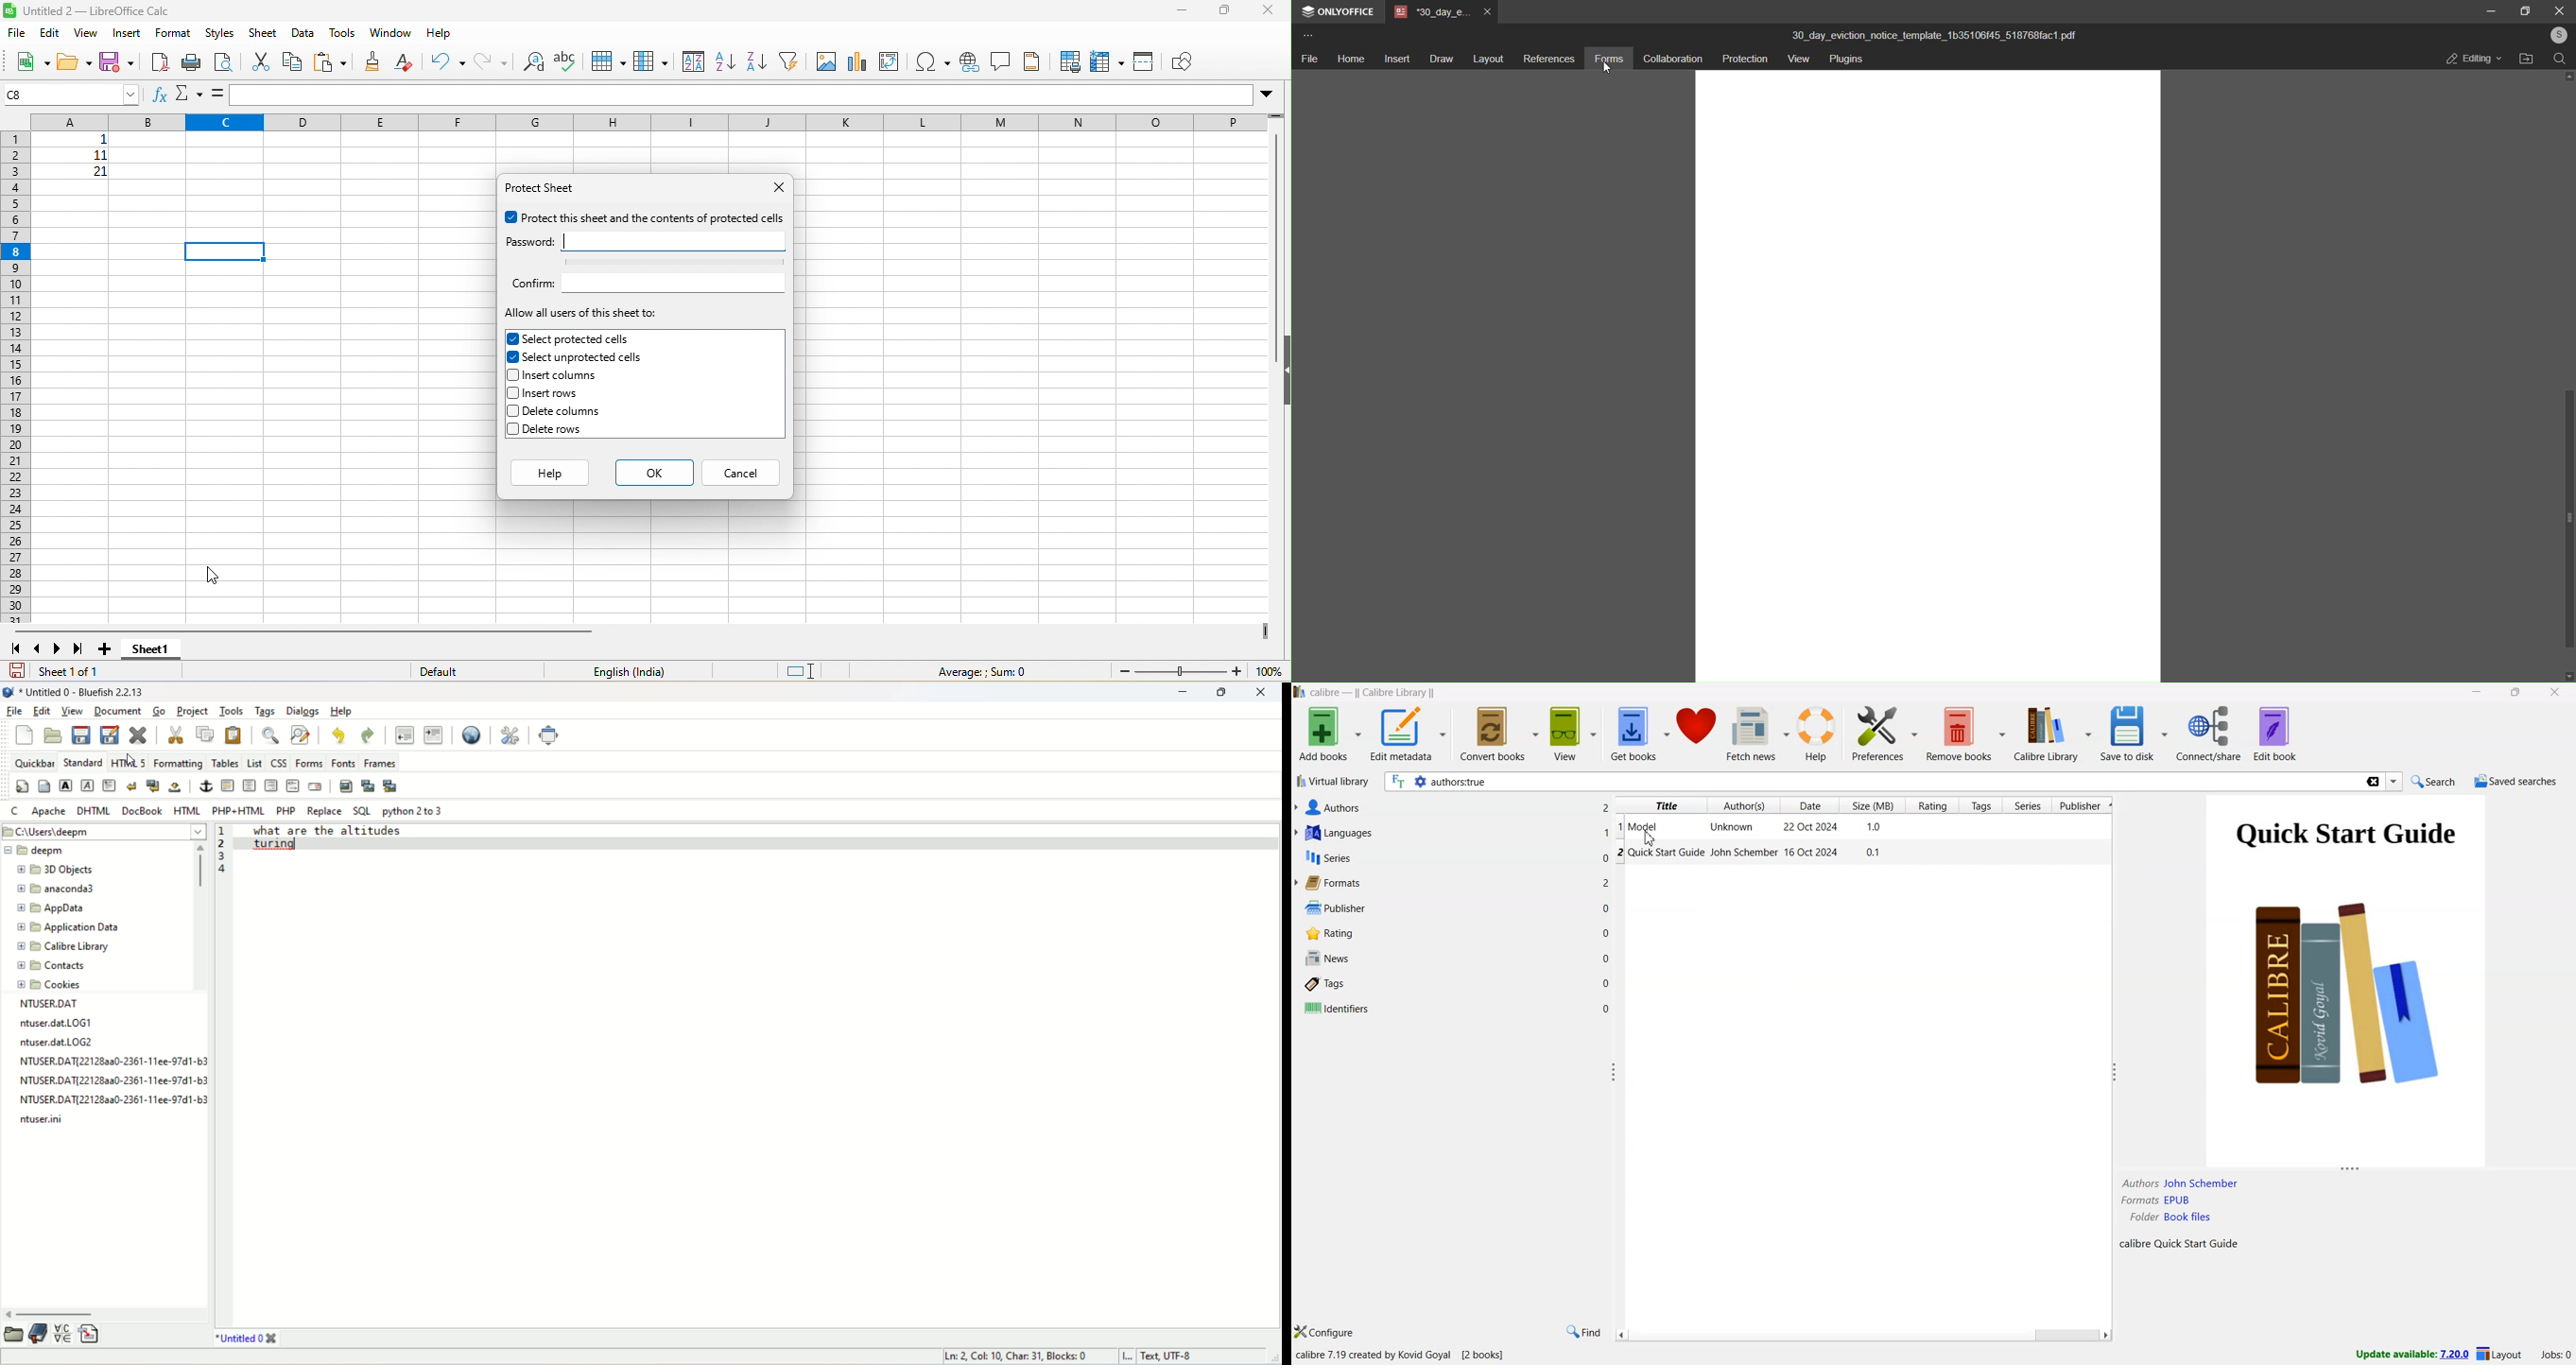 The width and height of the screenshot is (2576, 1372). I want to click on fonts, so click(342, 761).